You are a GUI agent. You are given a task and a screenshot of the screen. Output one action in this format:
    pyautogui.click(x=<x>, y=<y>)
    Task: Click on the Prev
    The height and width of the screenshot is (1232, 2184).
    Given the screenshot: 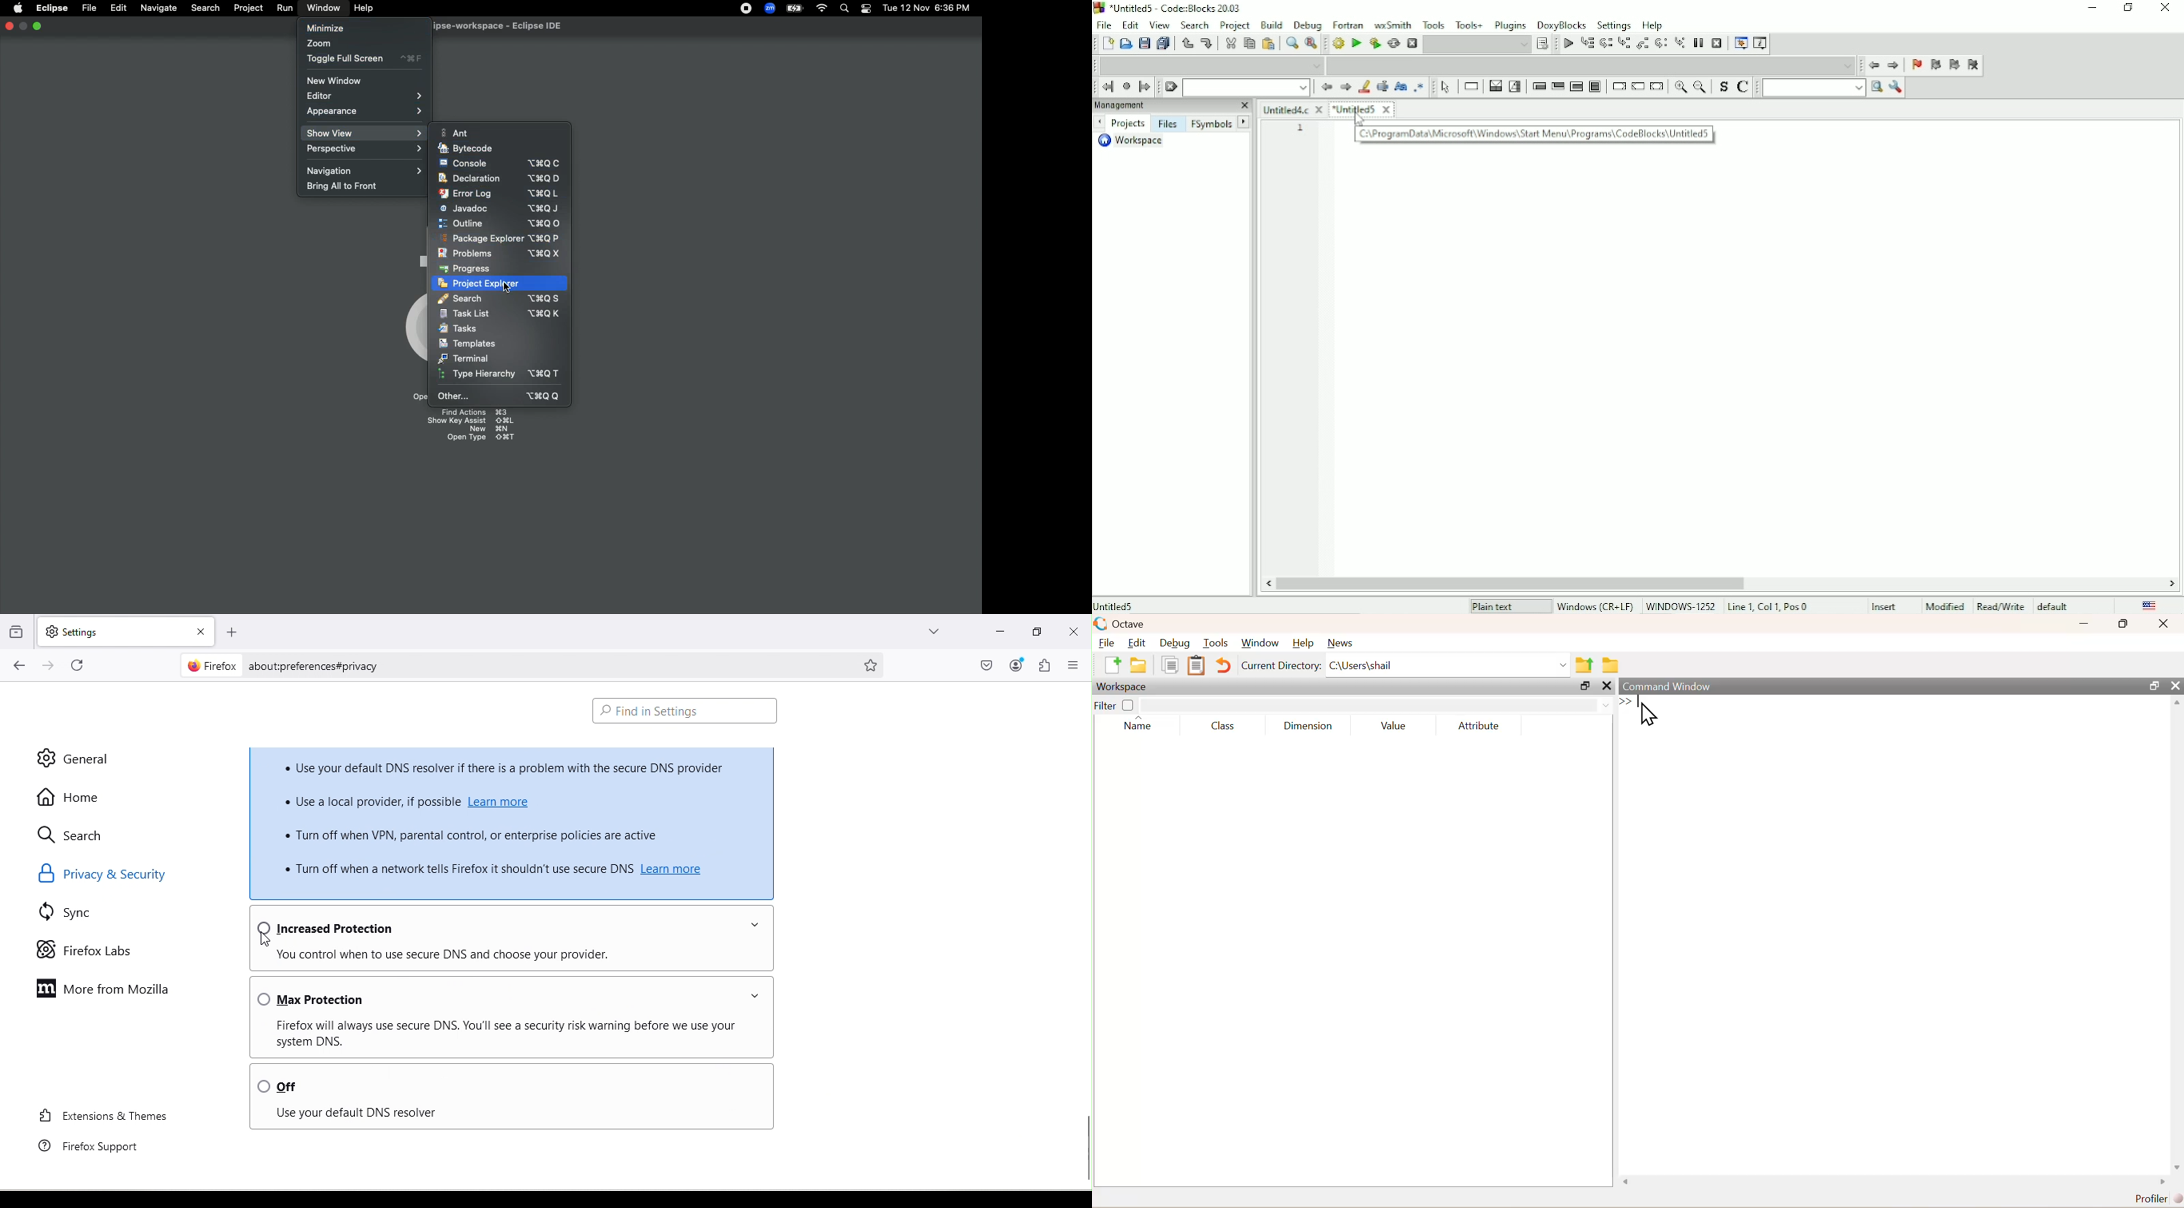 What is the action you would take?
    pyautogui.click(x=1100, y=123)
    